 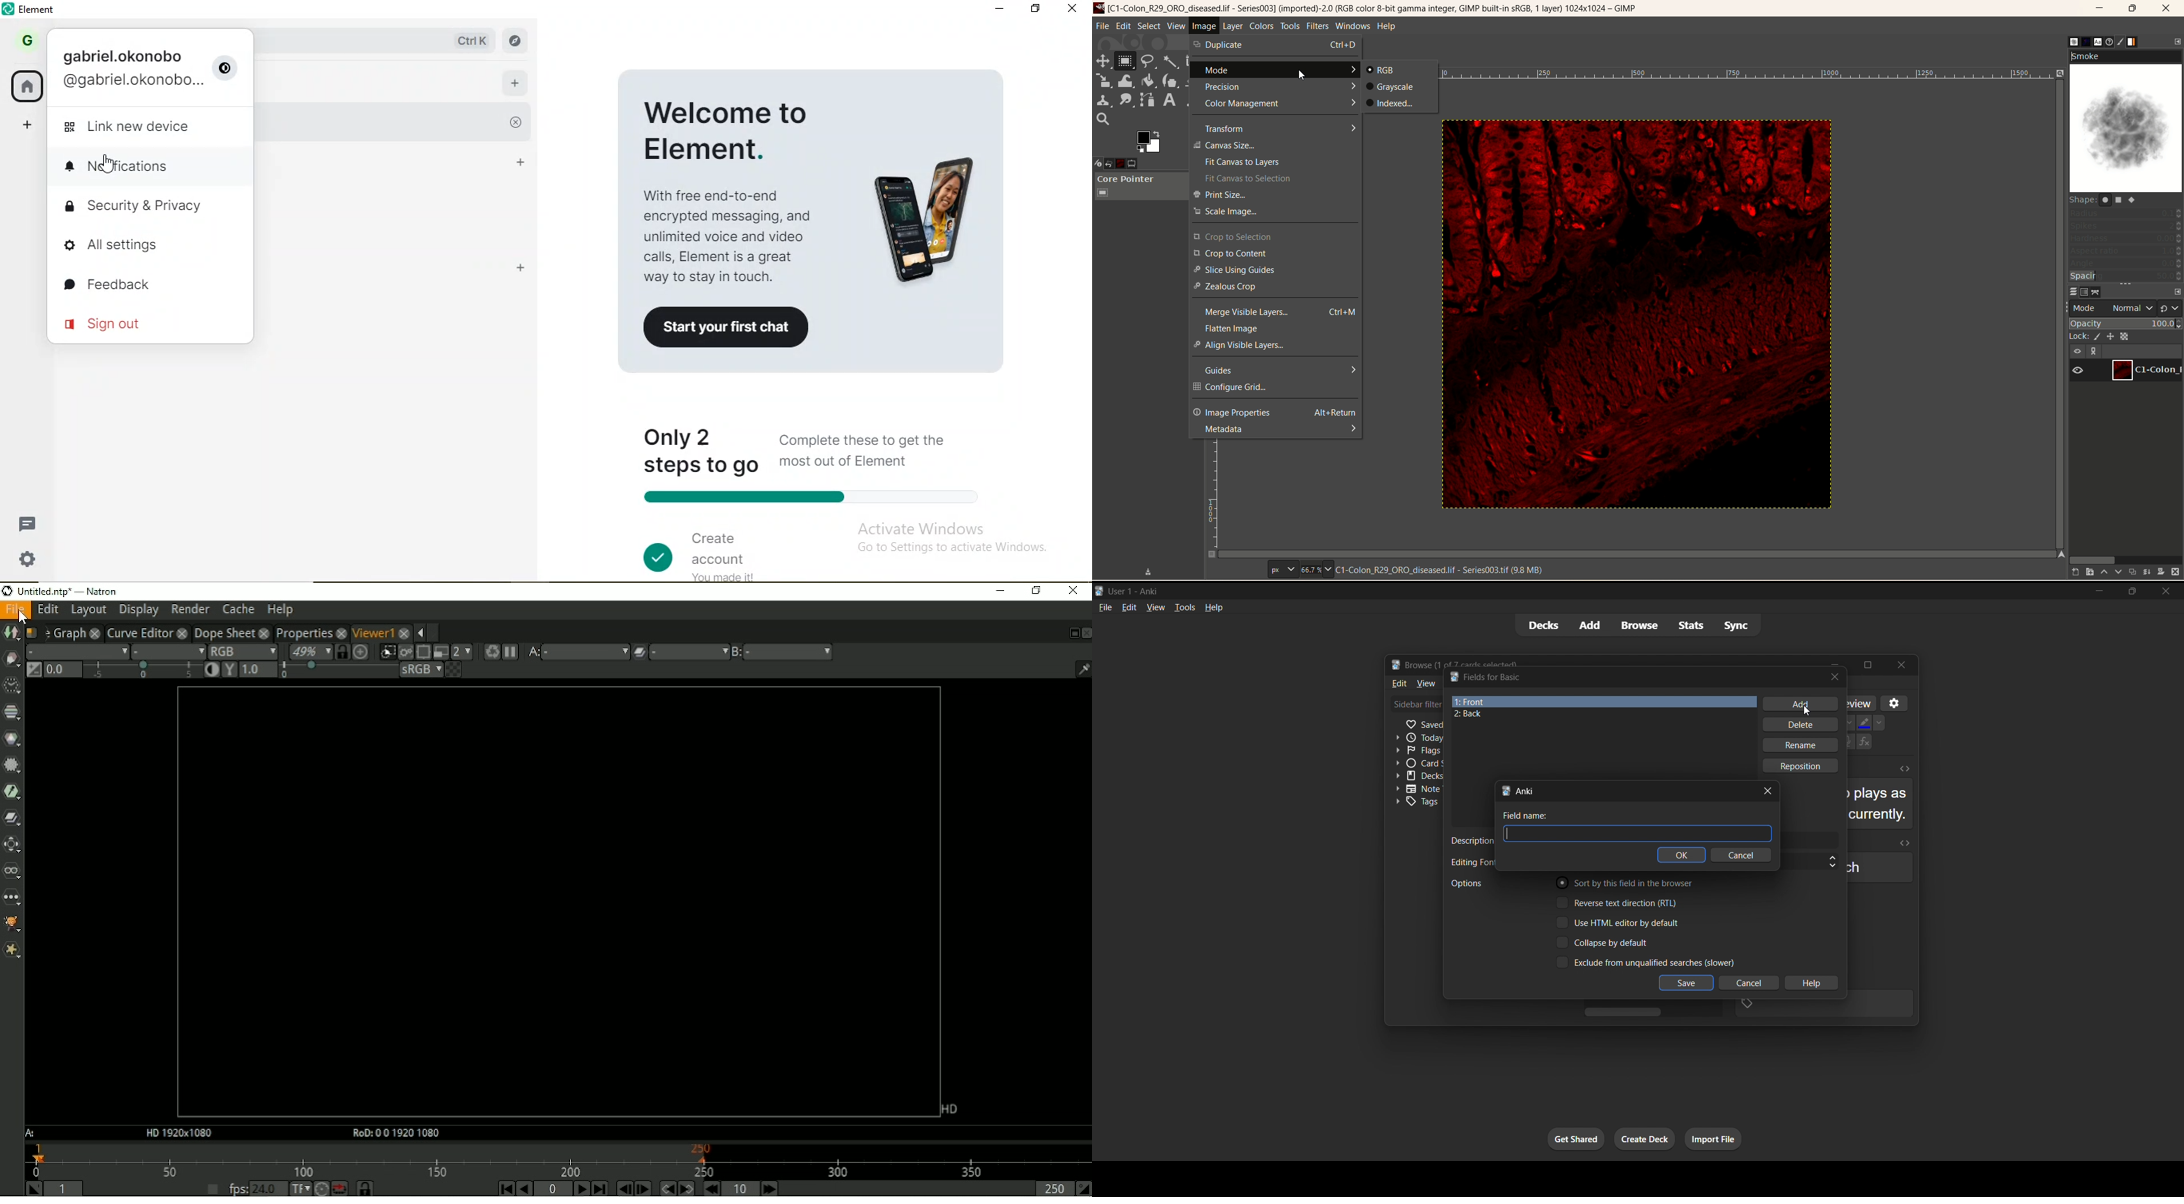 I want to click on View, so click(x=1425, y=684).